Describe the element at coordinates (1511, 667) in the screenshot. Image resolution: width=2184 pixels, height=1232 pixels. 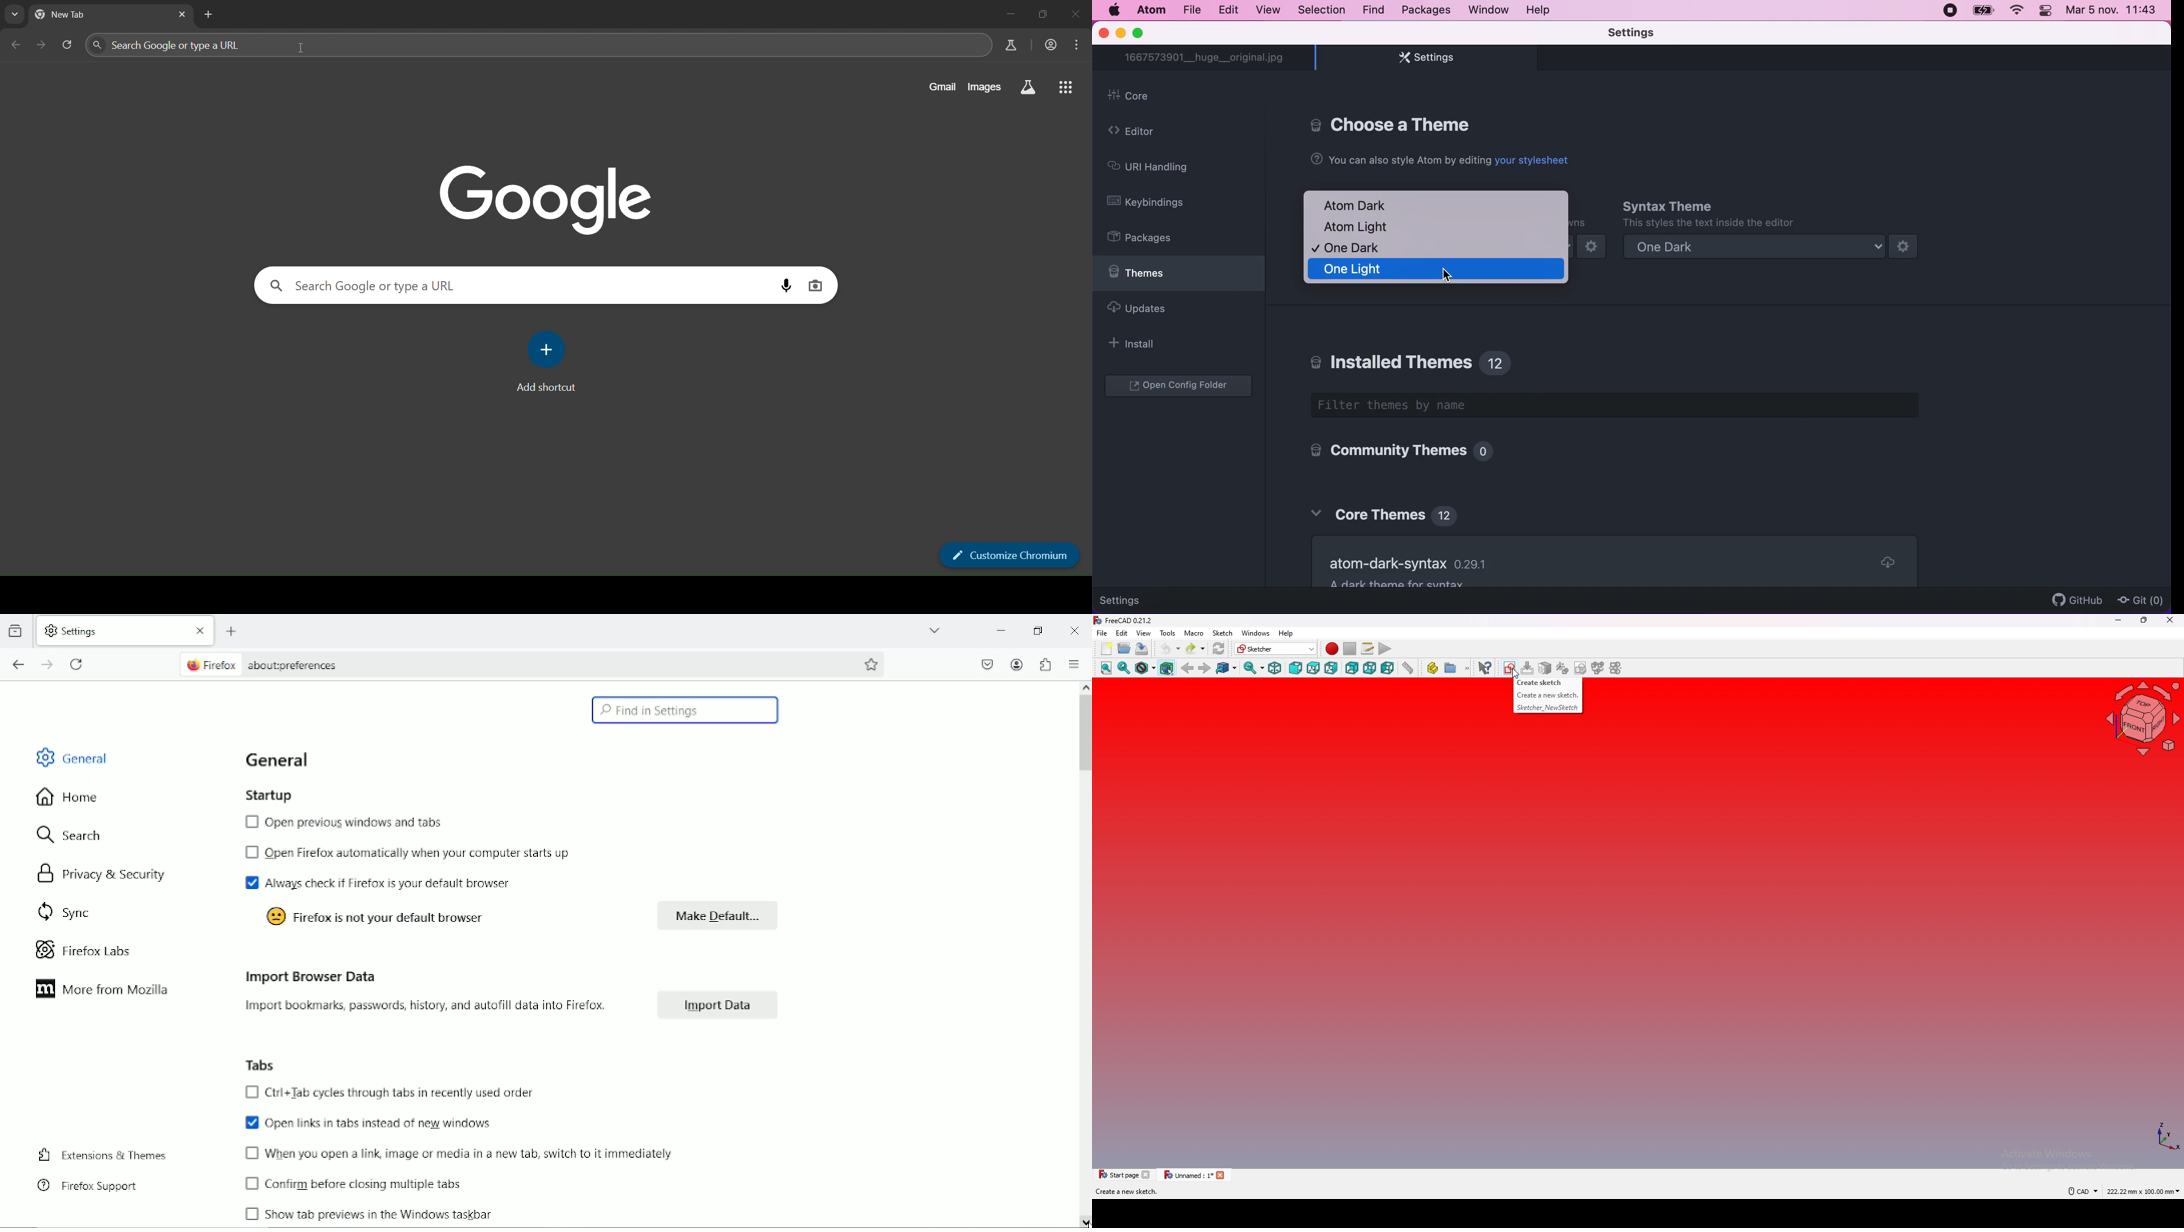
I see `create sketch` at that location.